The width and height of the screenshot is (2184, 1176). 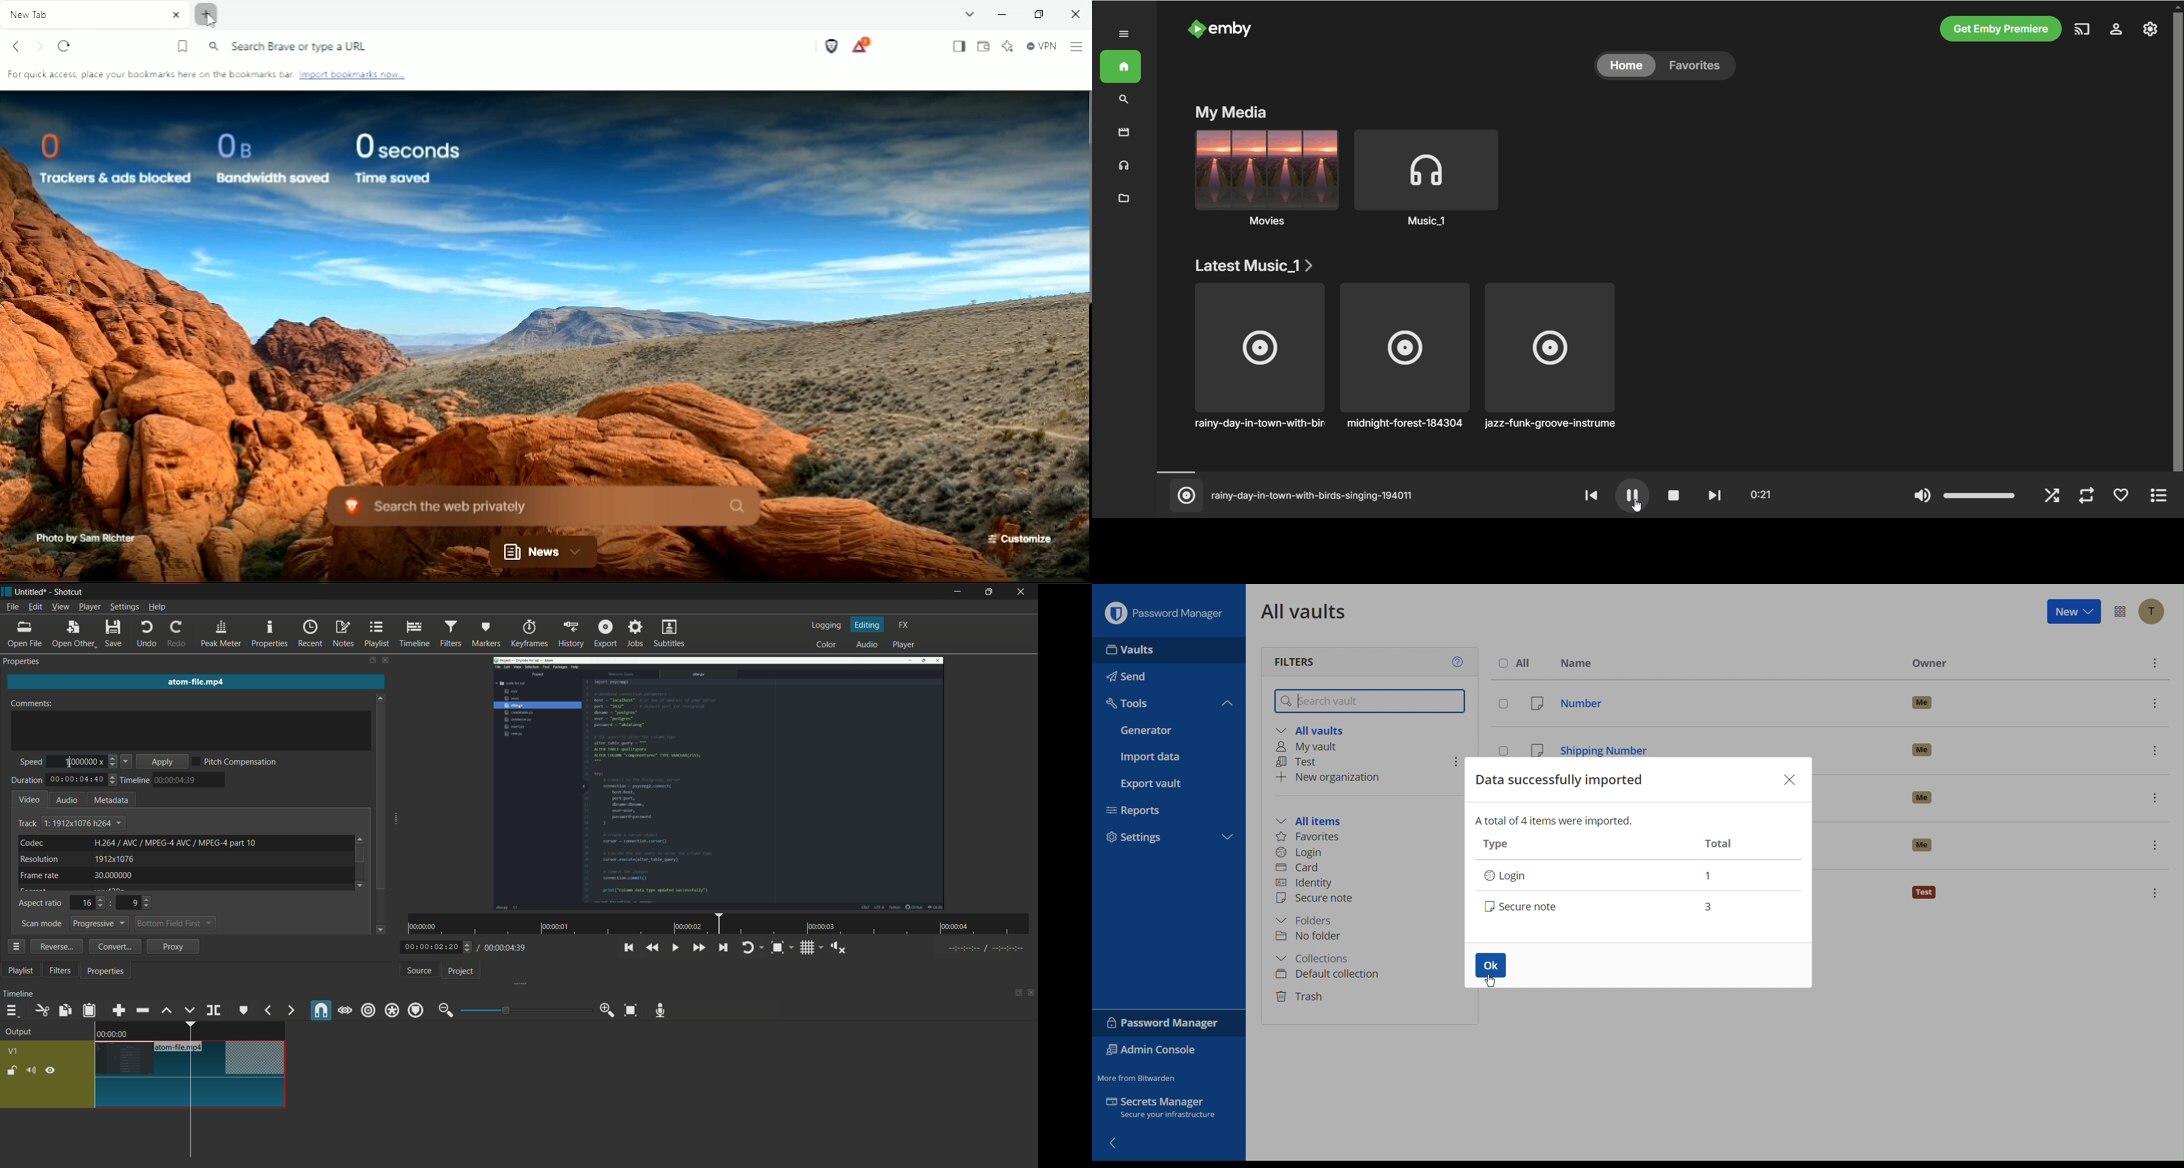 I want to click on 0B Bandwidth saved, so click(x=271, y=157).